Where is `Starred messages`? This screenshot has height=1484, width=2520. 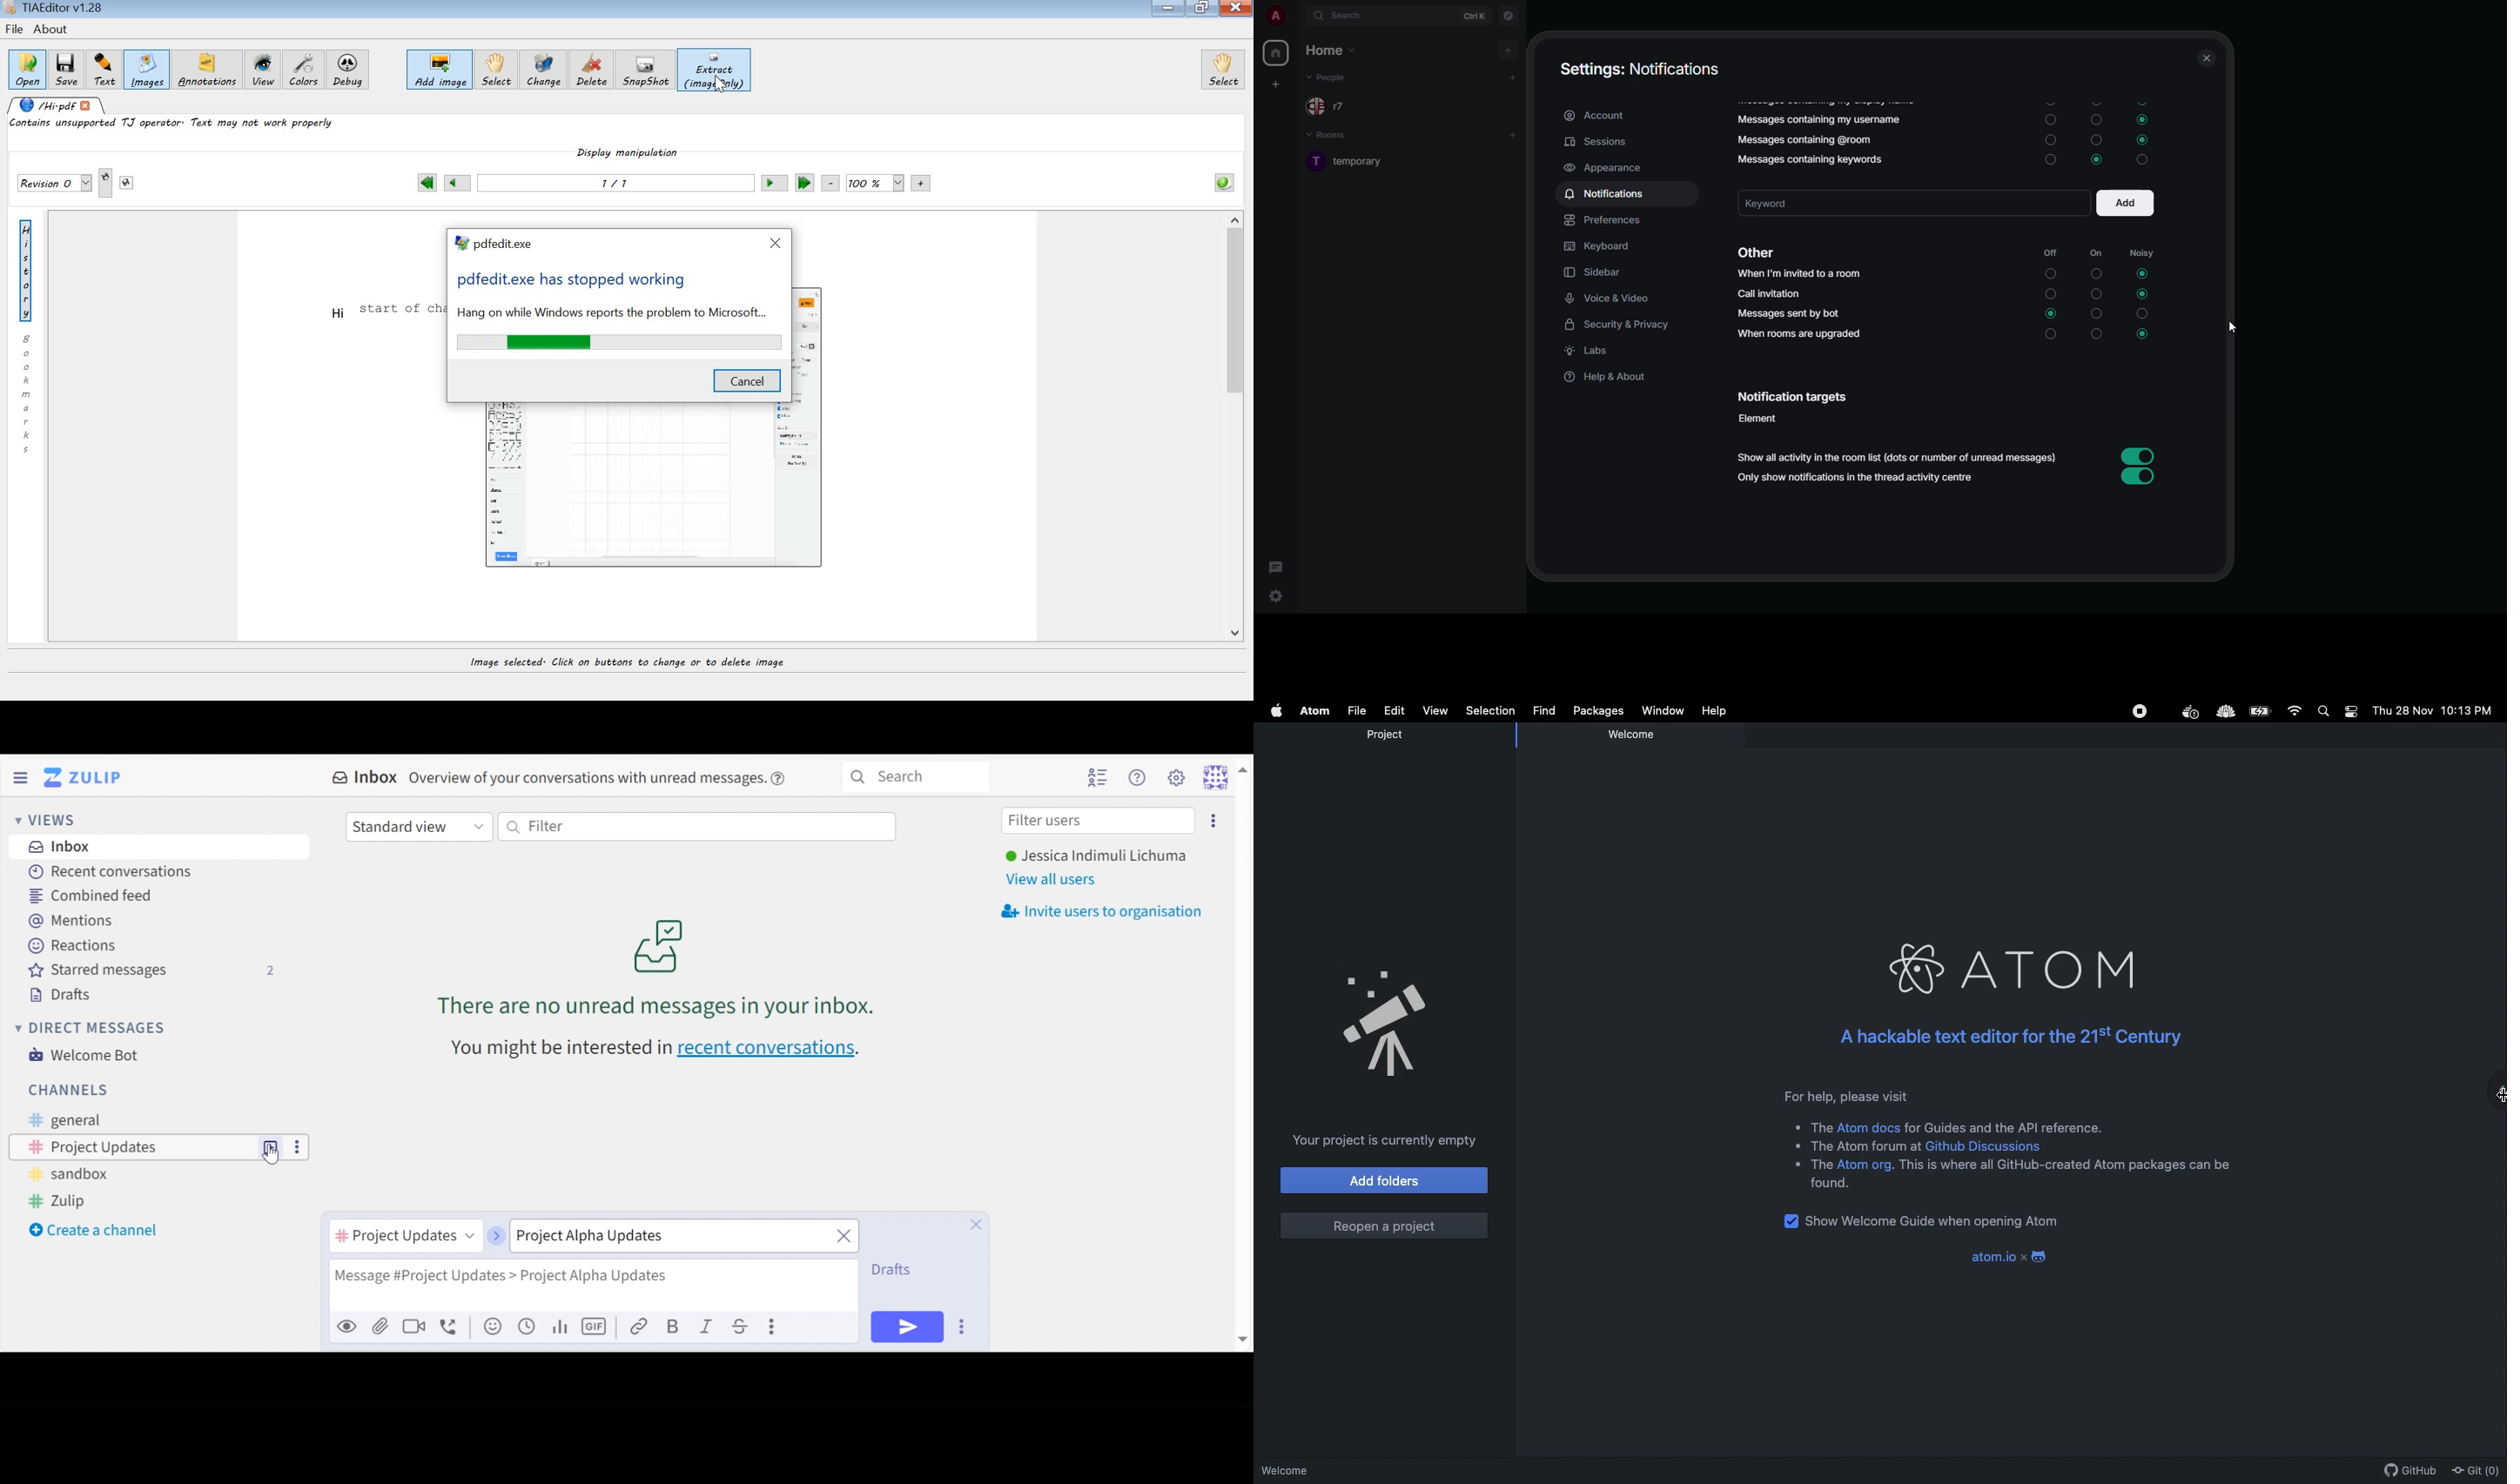 Starred messages is located at coordinates (151, 970).